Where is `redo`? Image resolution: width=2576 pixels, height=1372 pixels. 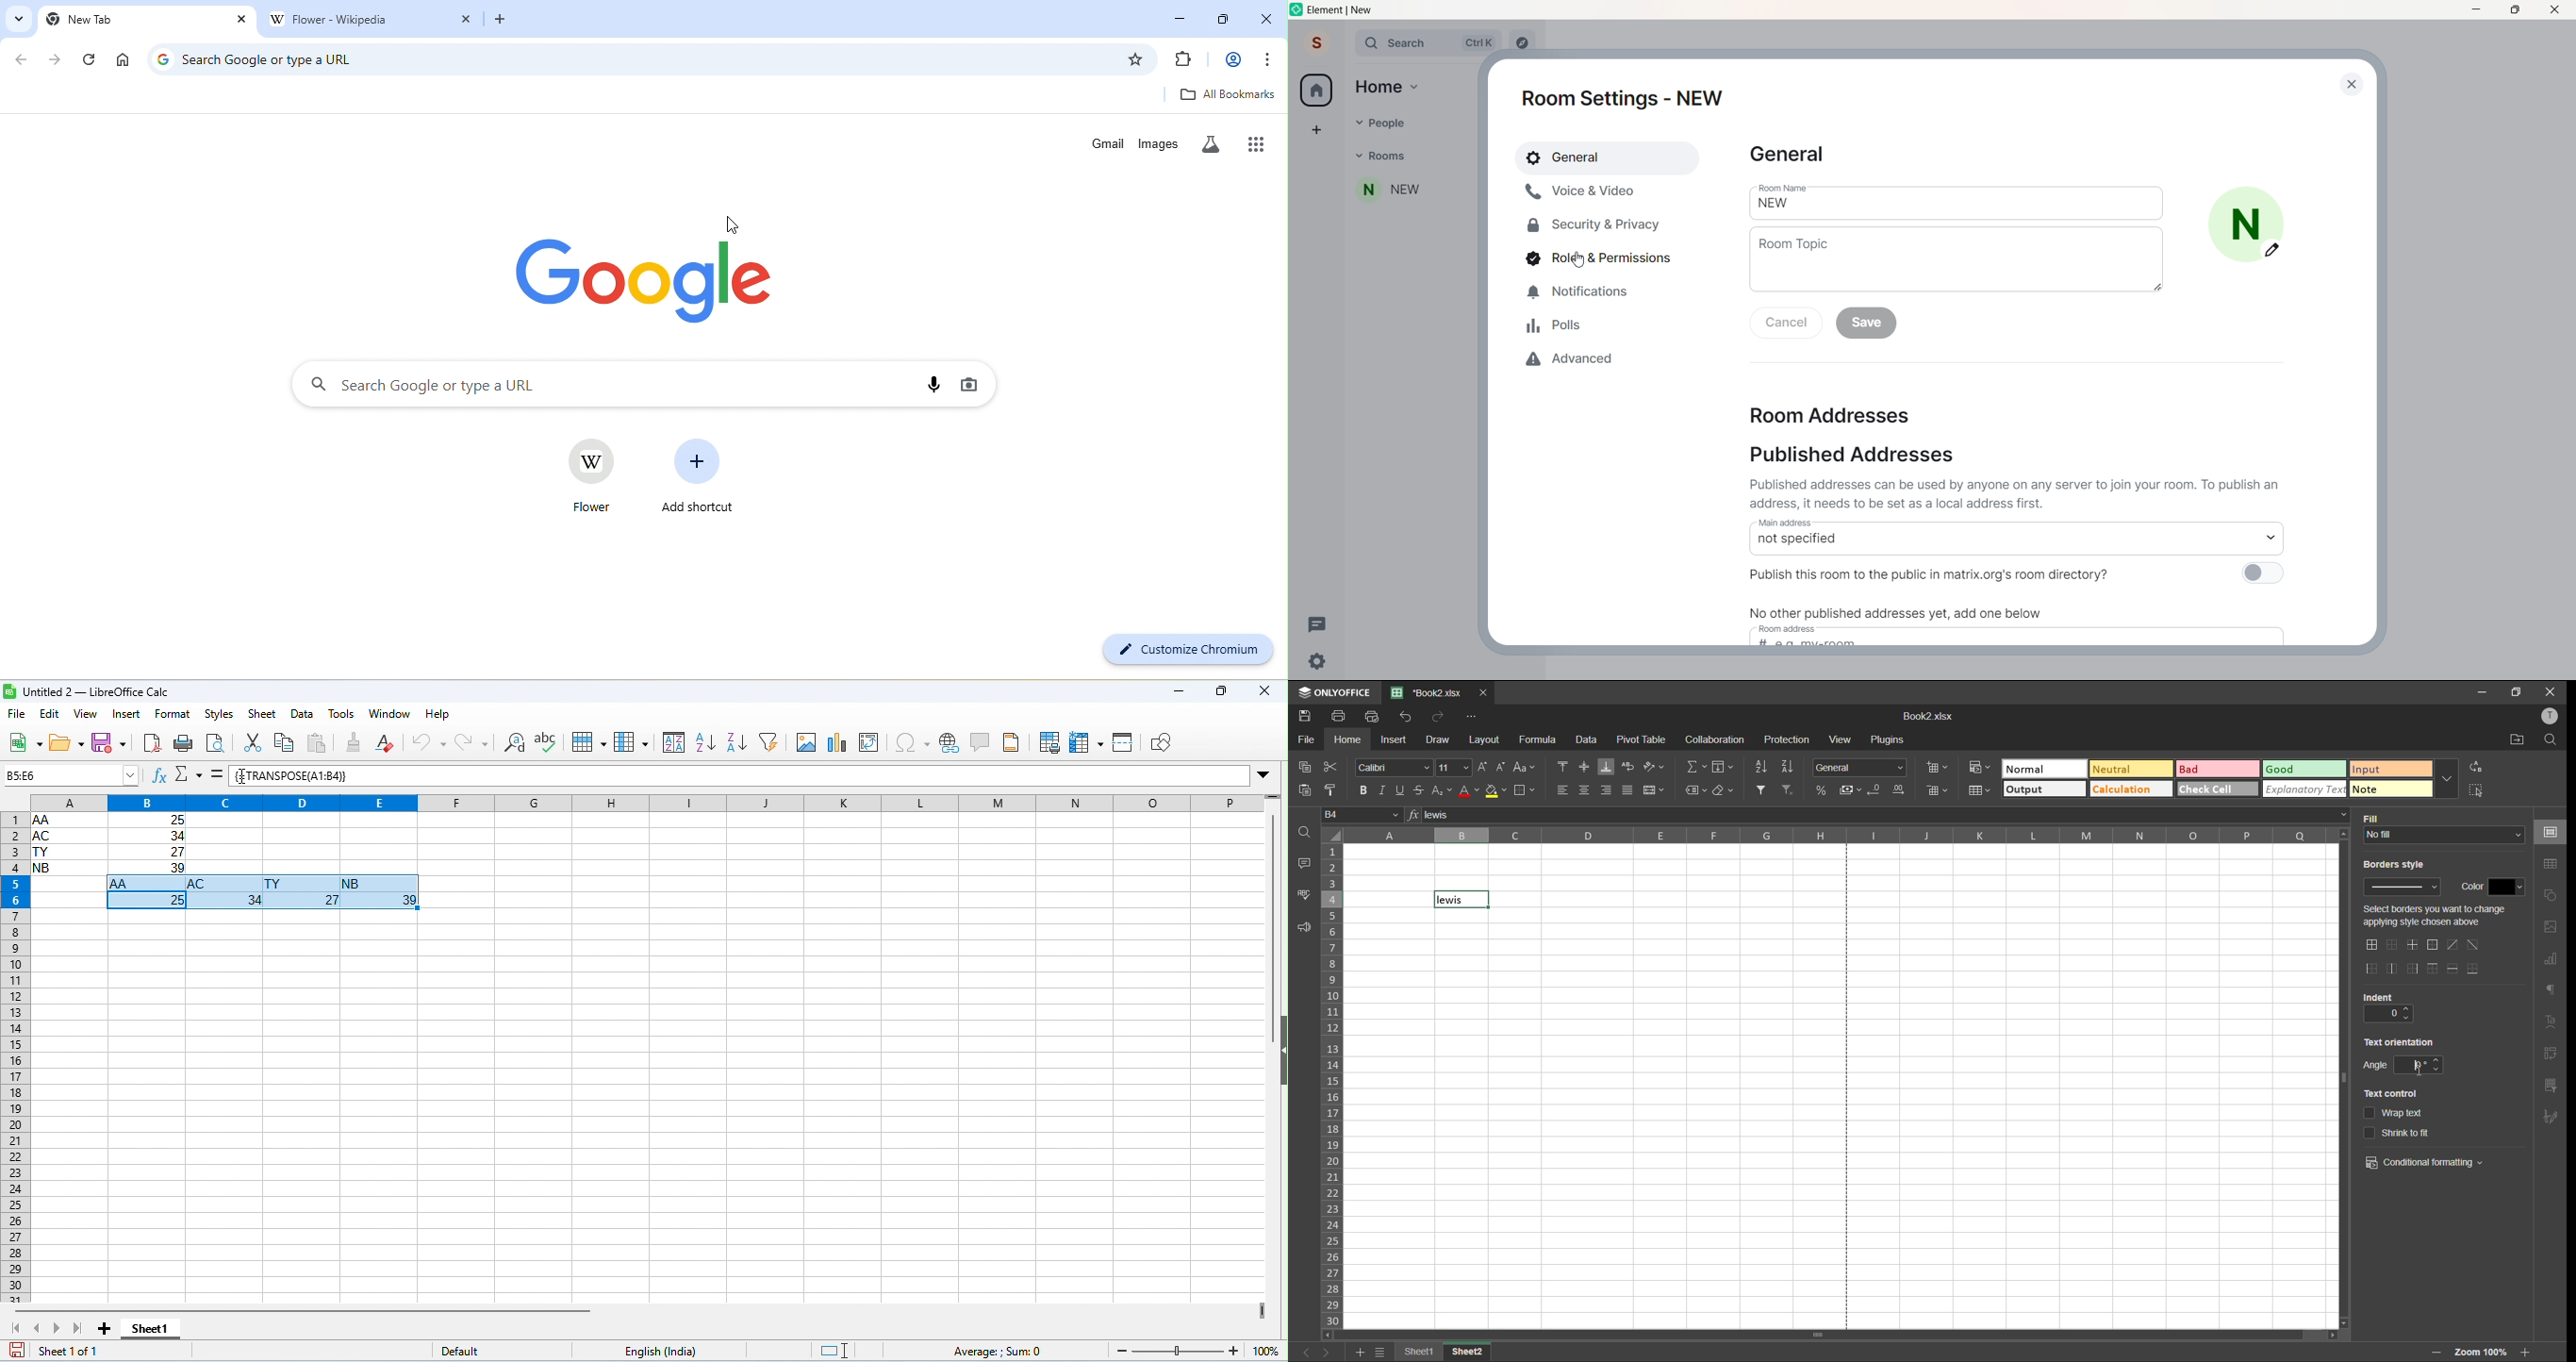 redo is located at coordinates (1441, 717).